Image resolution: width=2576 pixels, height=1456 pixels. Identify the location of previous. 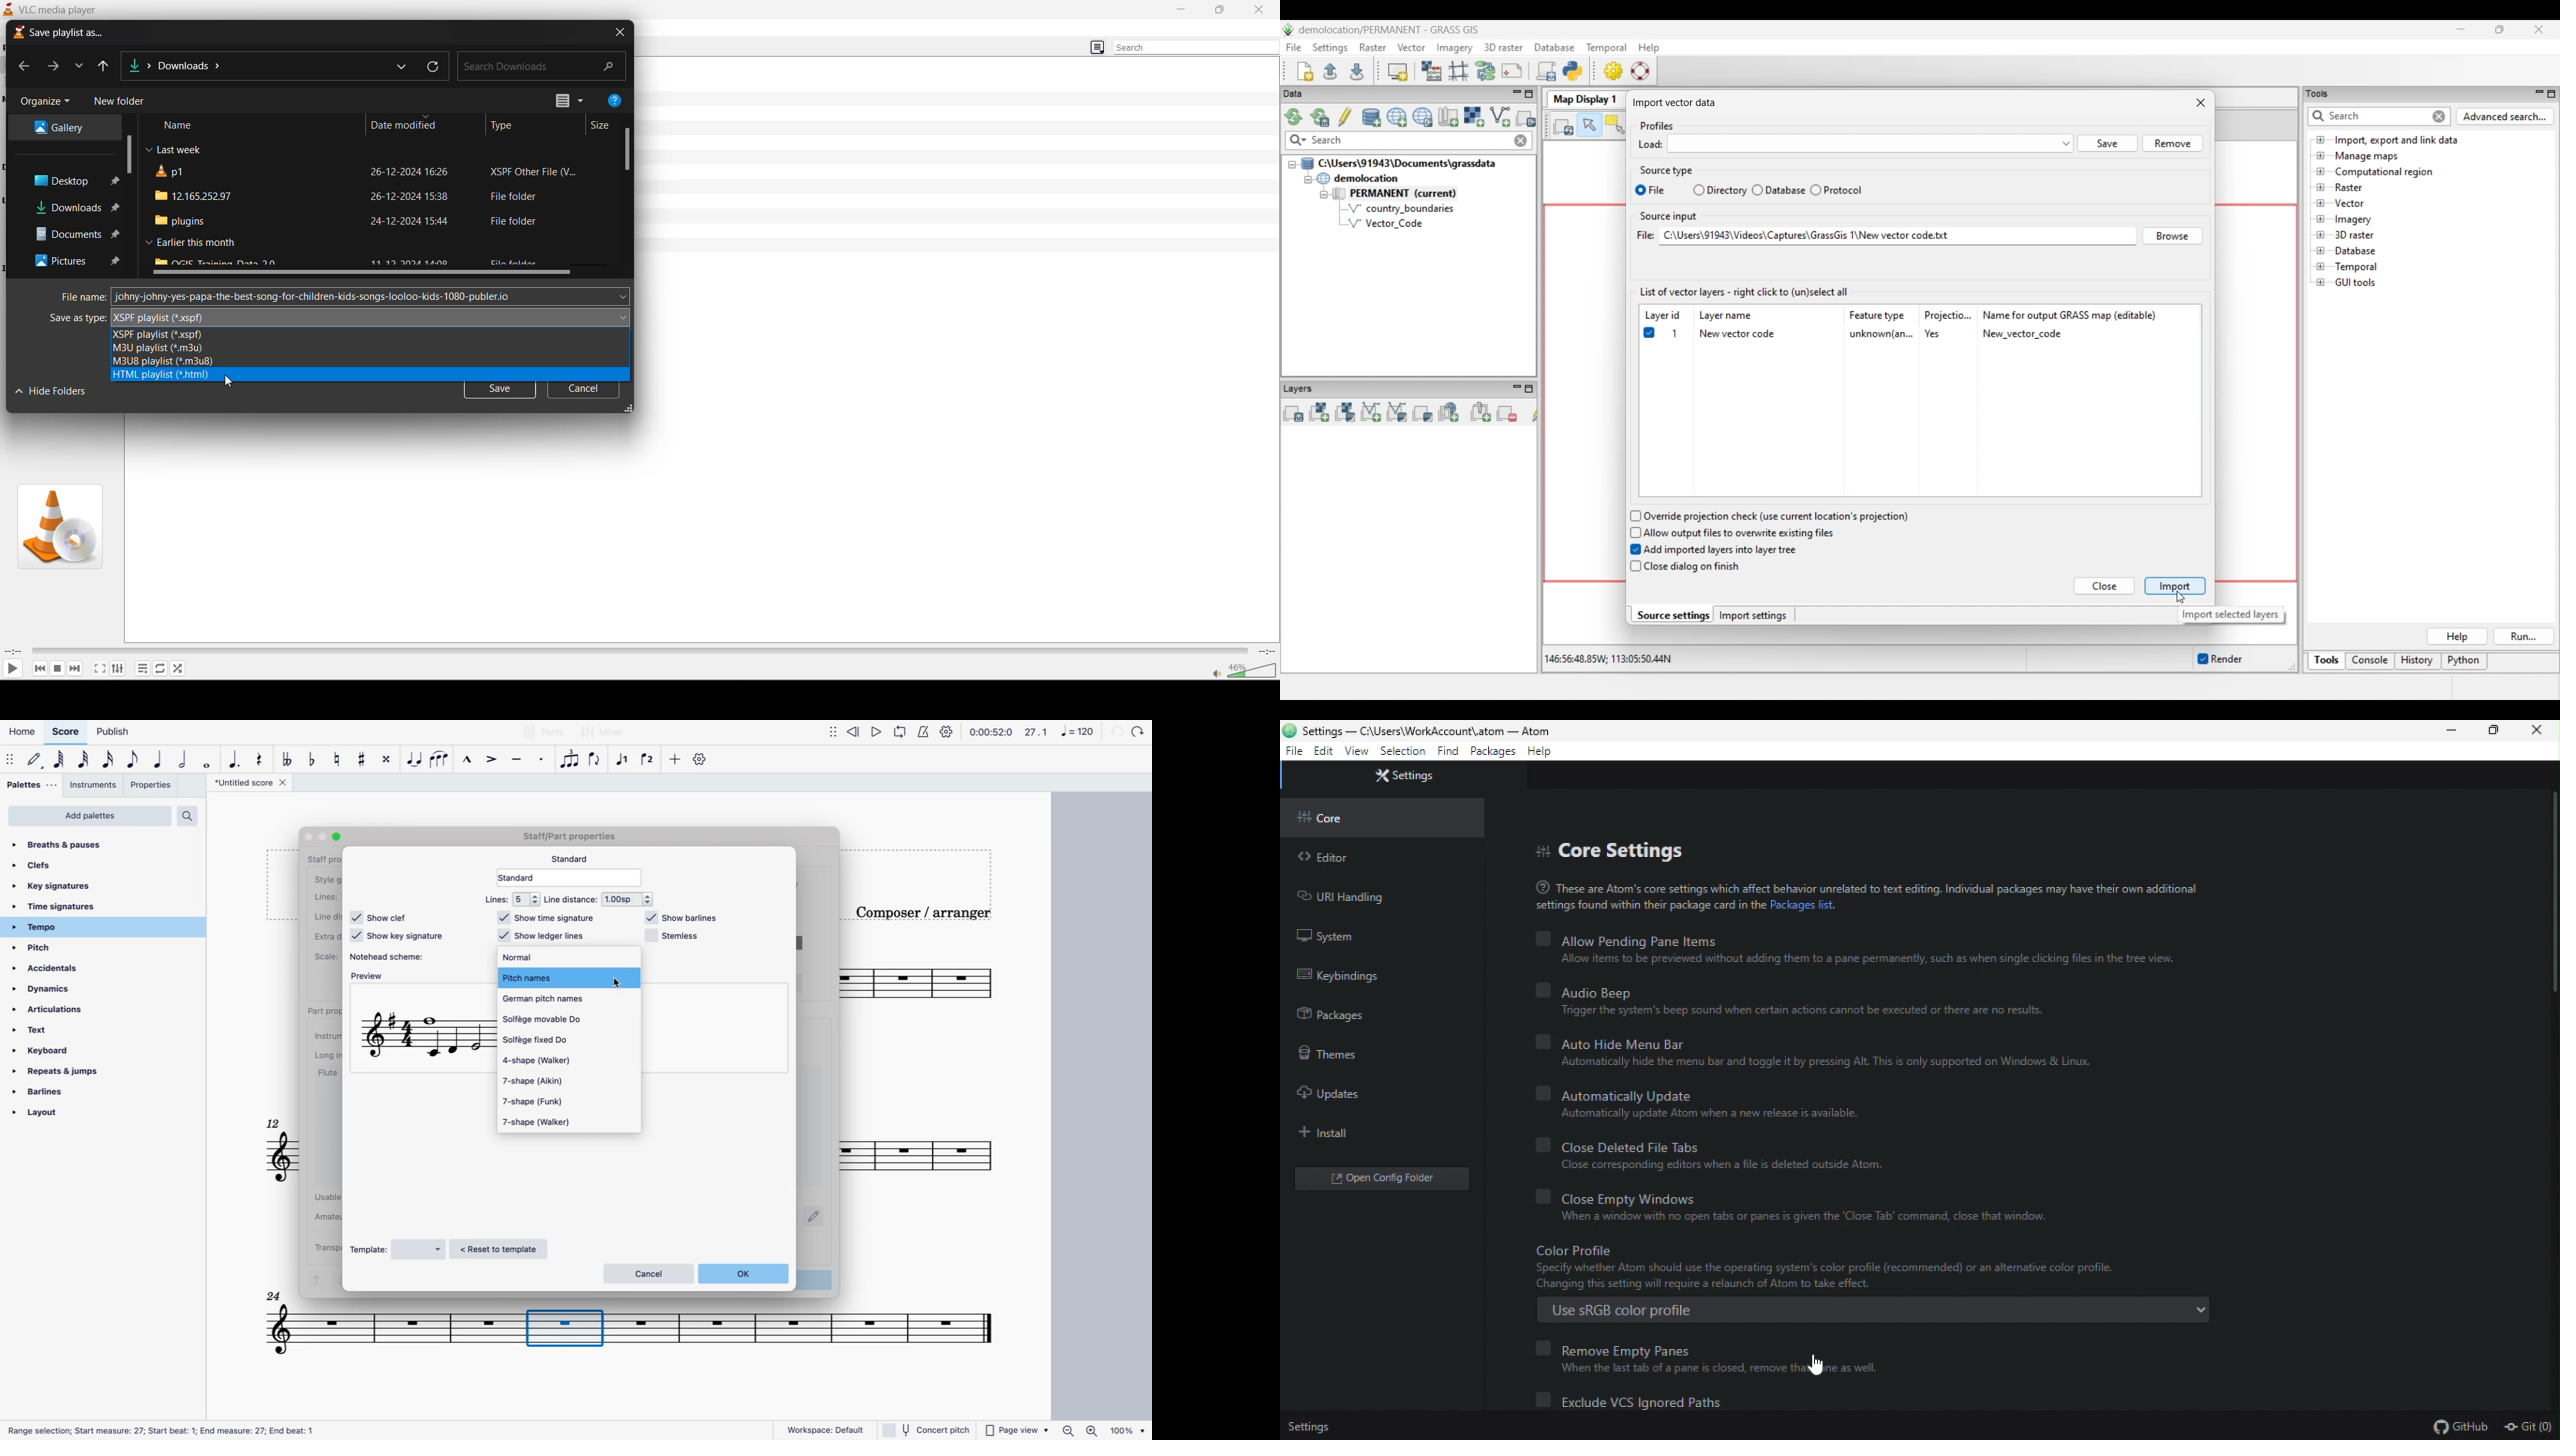
(21, 67).